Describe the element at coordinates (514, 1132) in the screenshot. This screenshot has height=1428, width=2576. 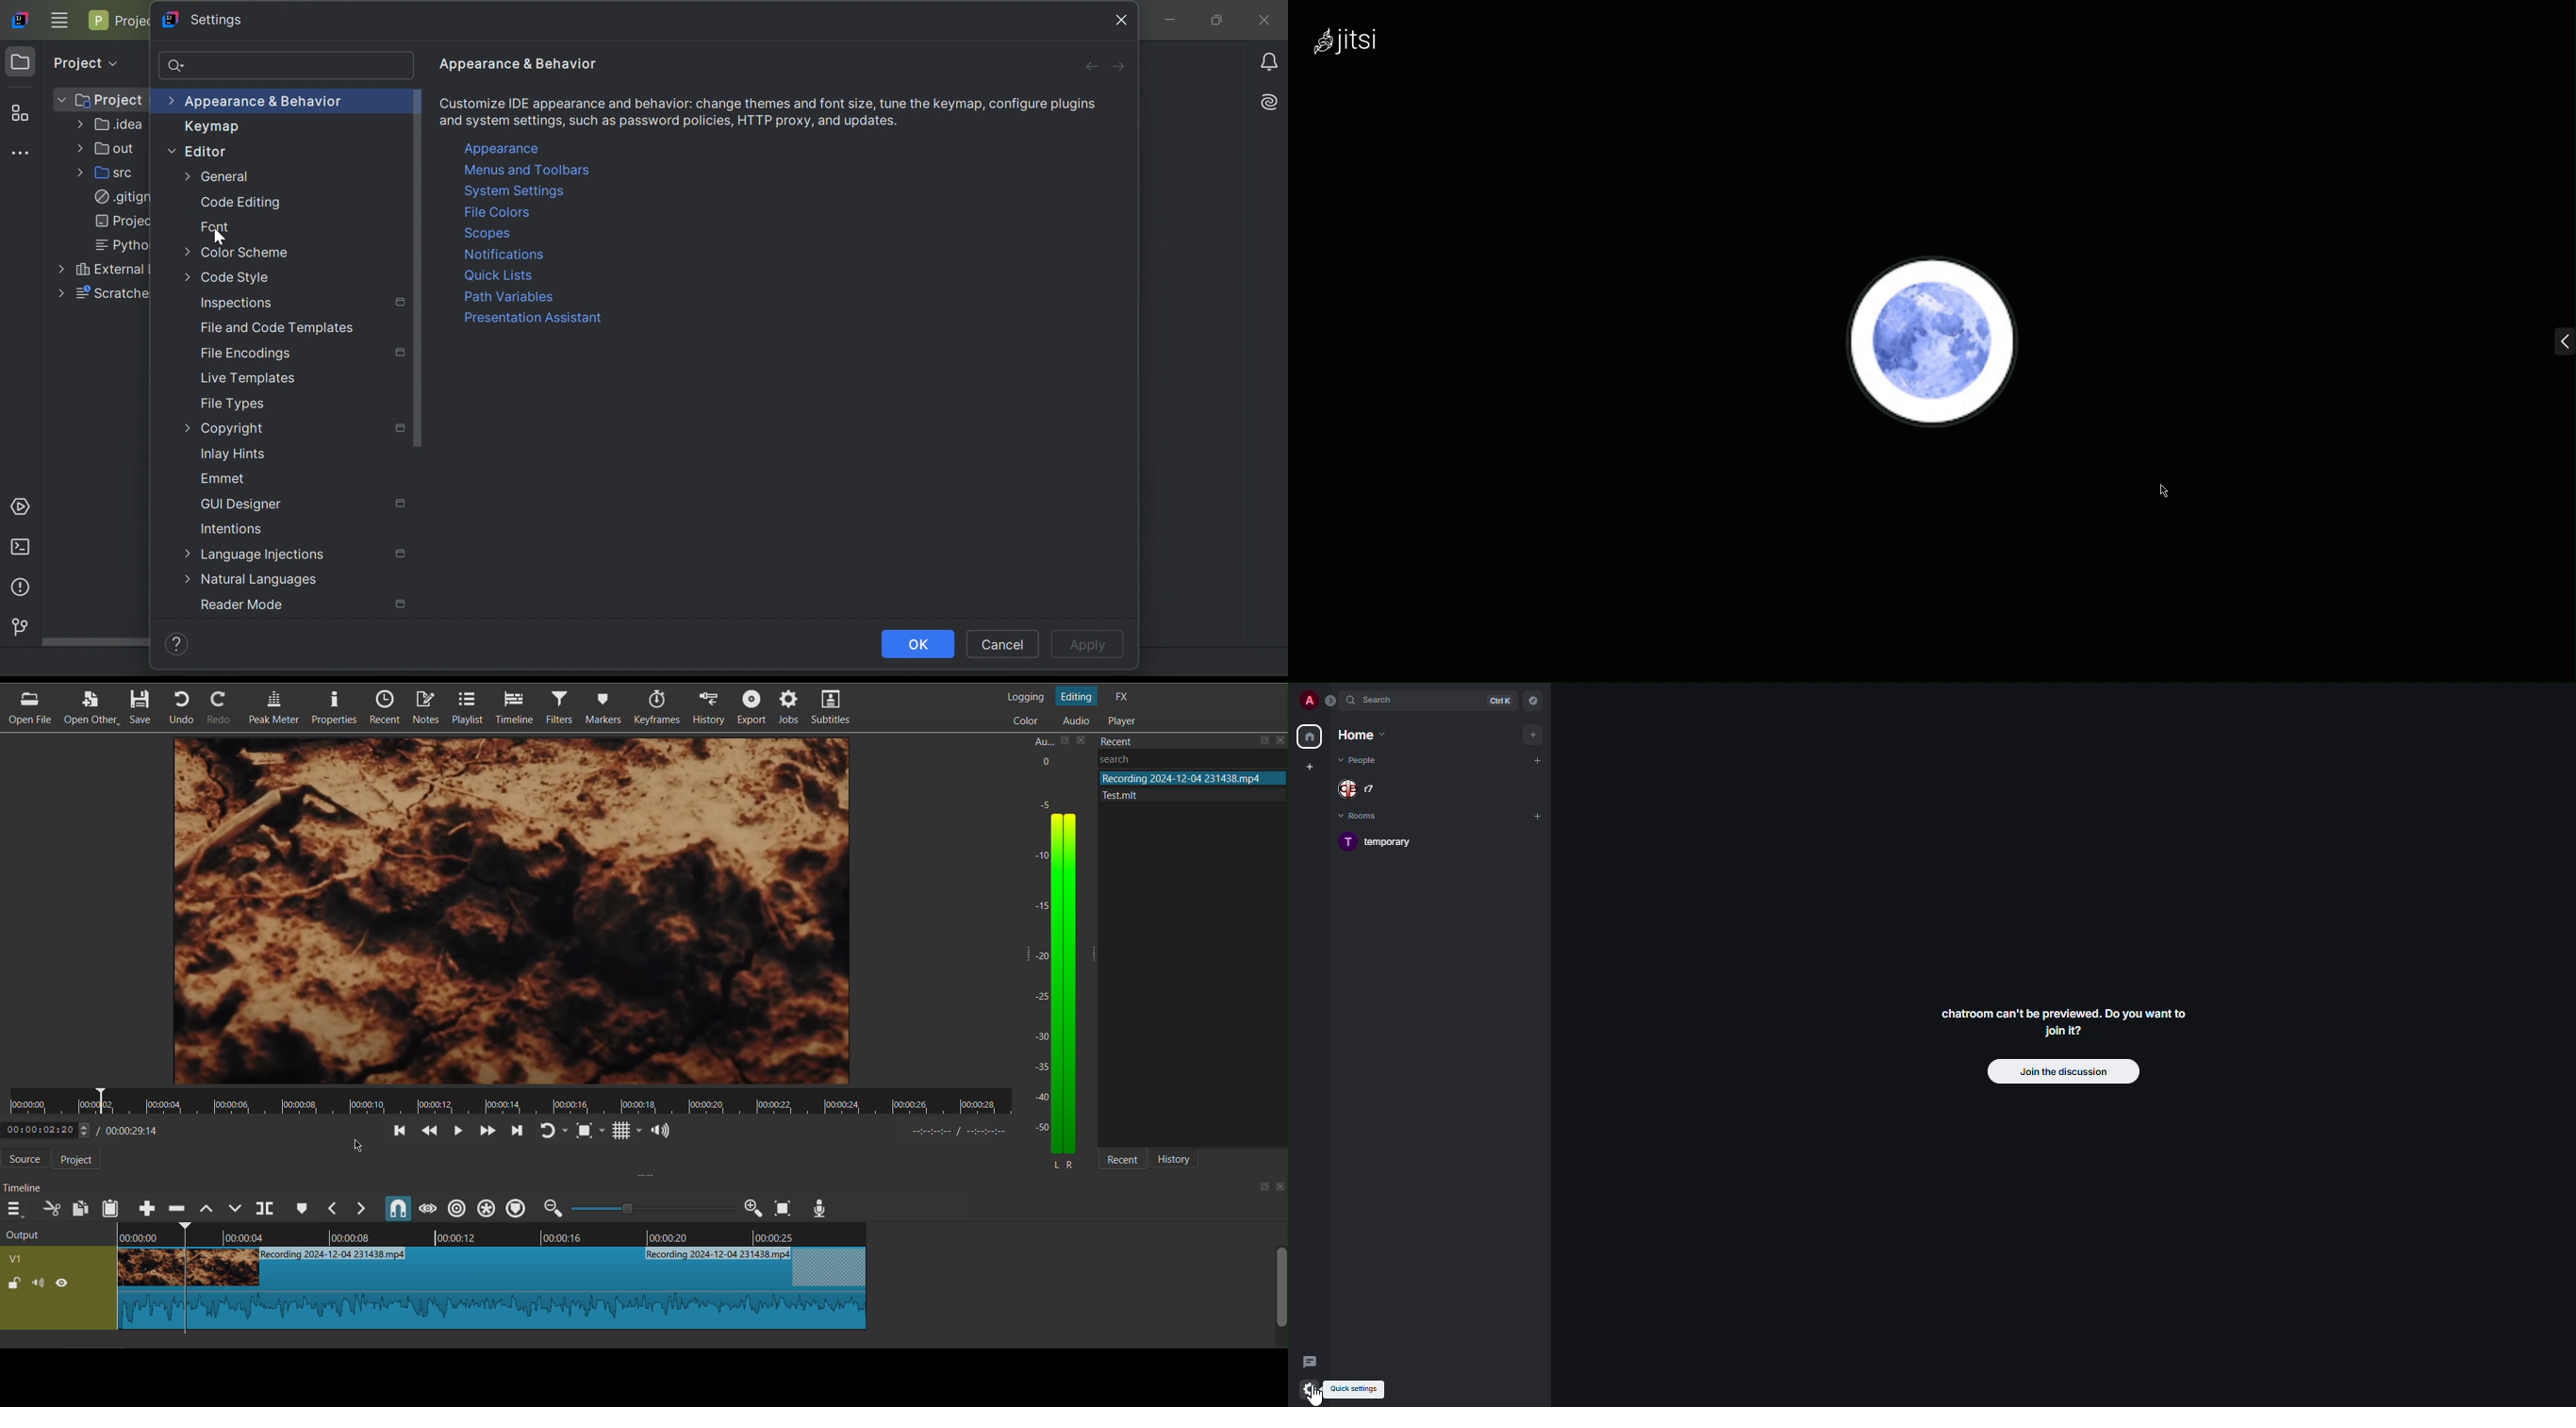
I see `Move Forward` at that location.